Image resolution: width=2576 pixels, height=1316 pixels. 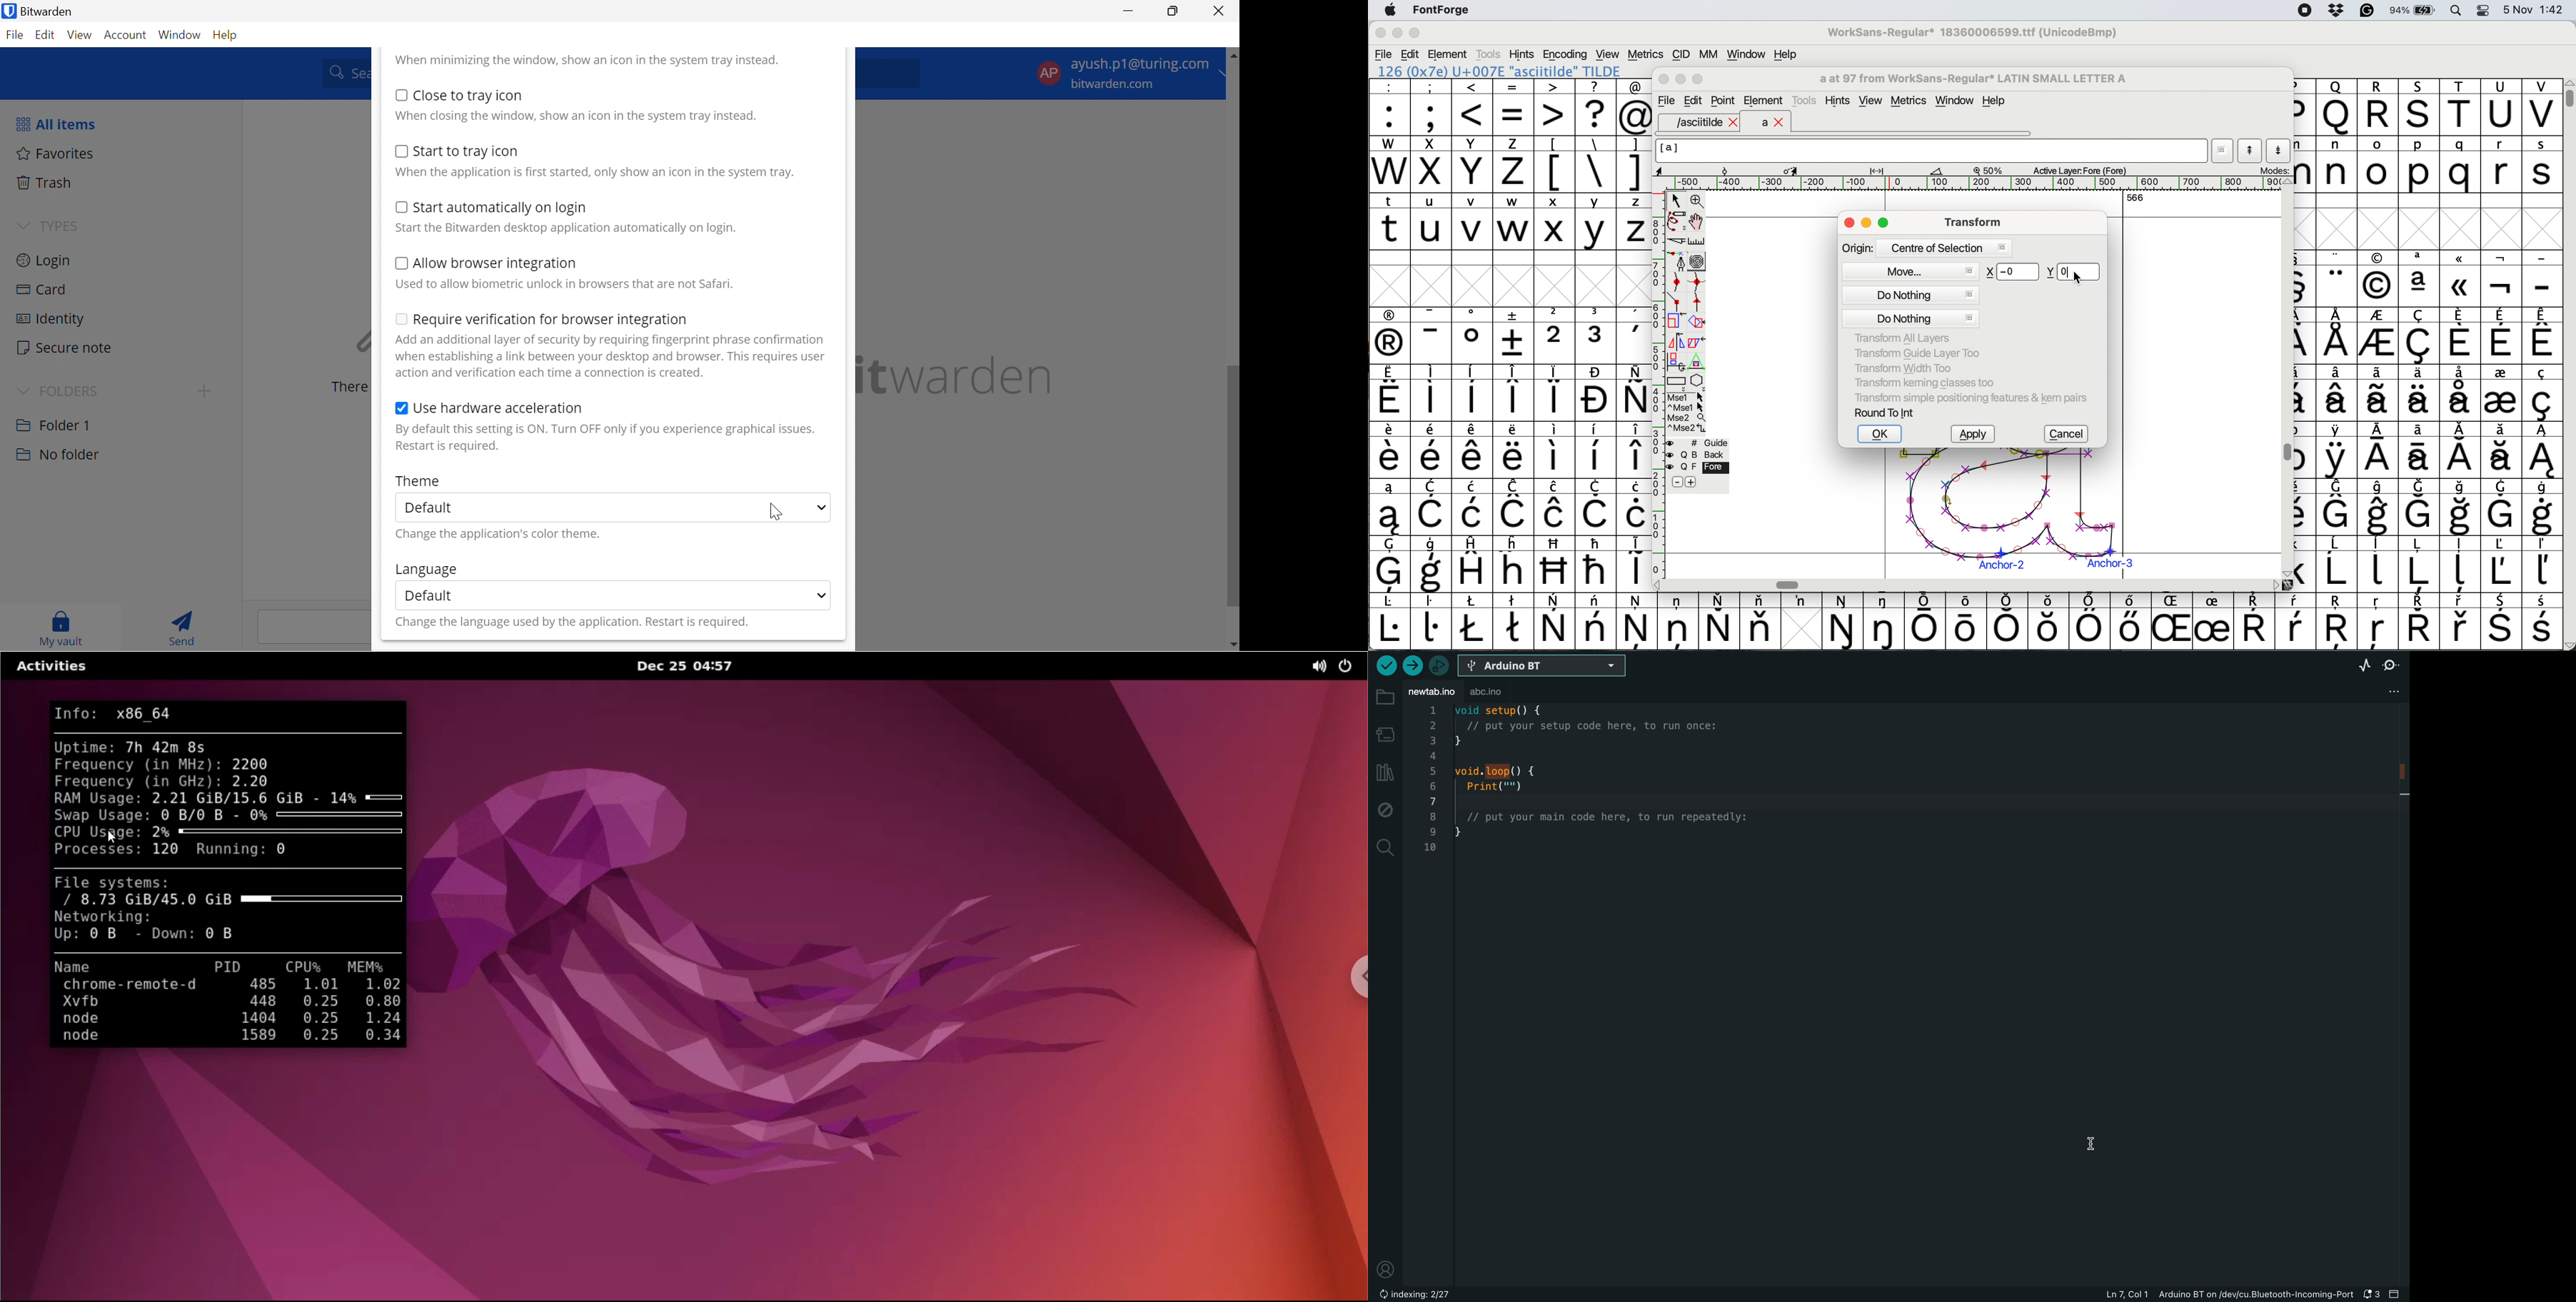 I want to click on T, so click(x=2463, y=108).